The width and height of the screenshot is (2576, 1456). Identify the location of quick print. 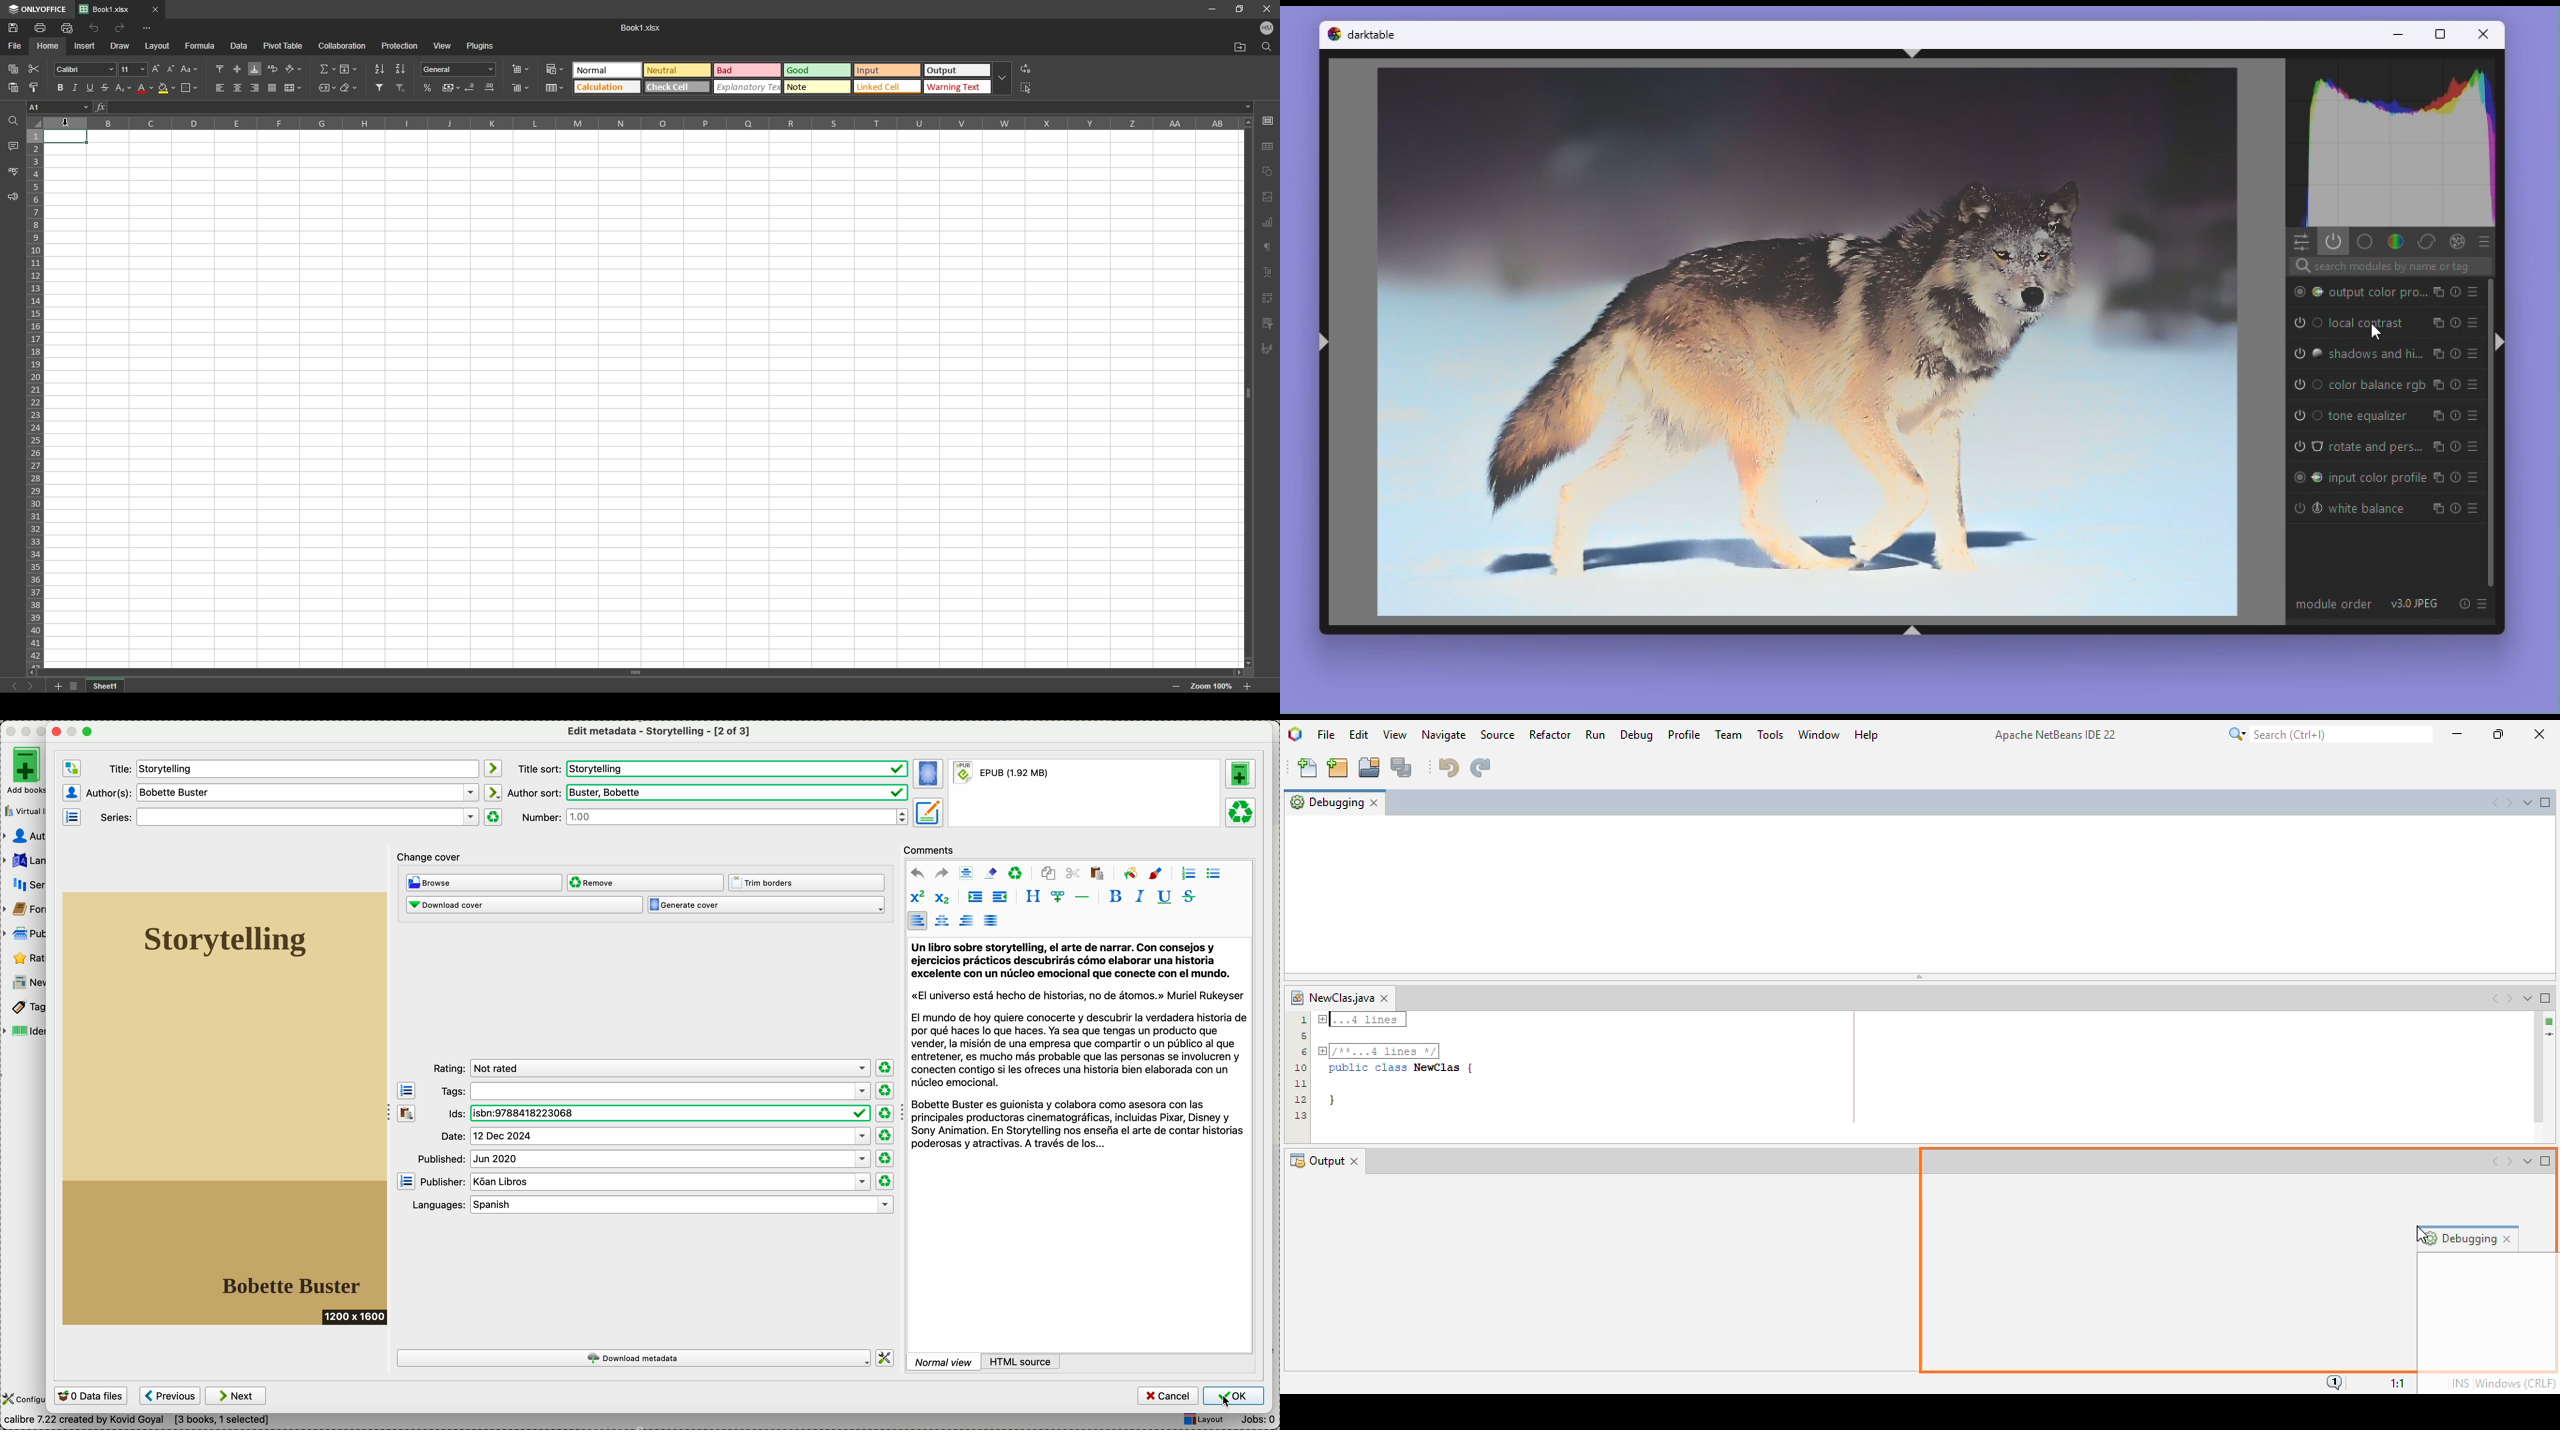
(66, 27).